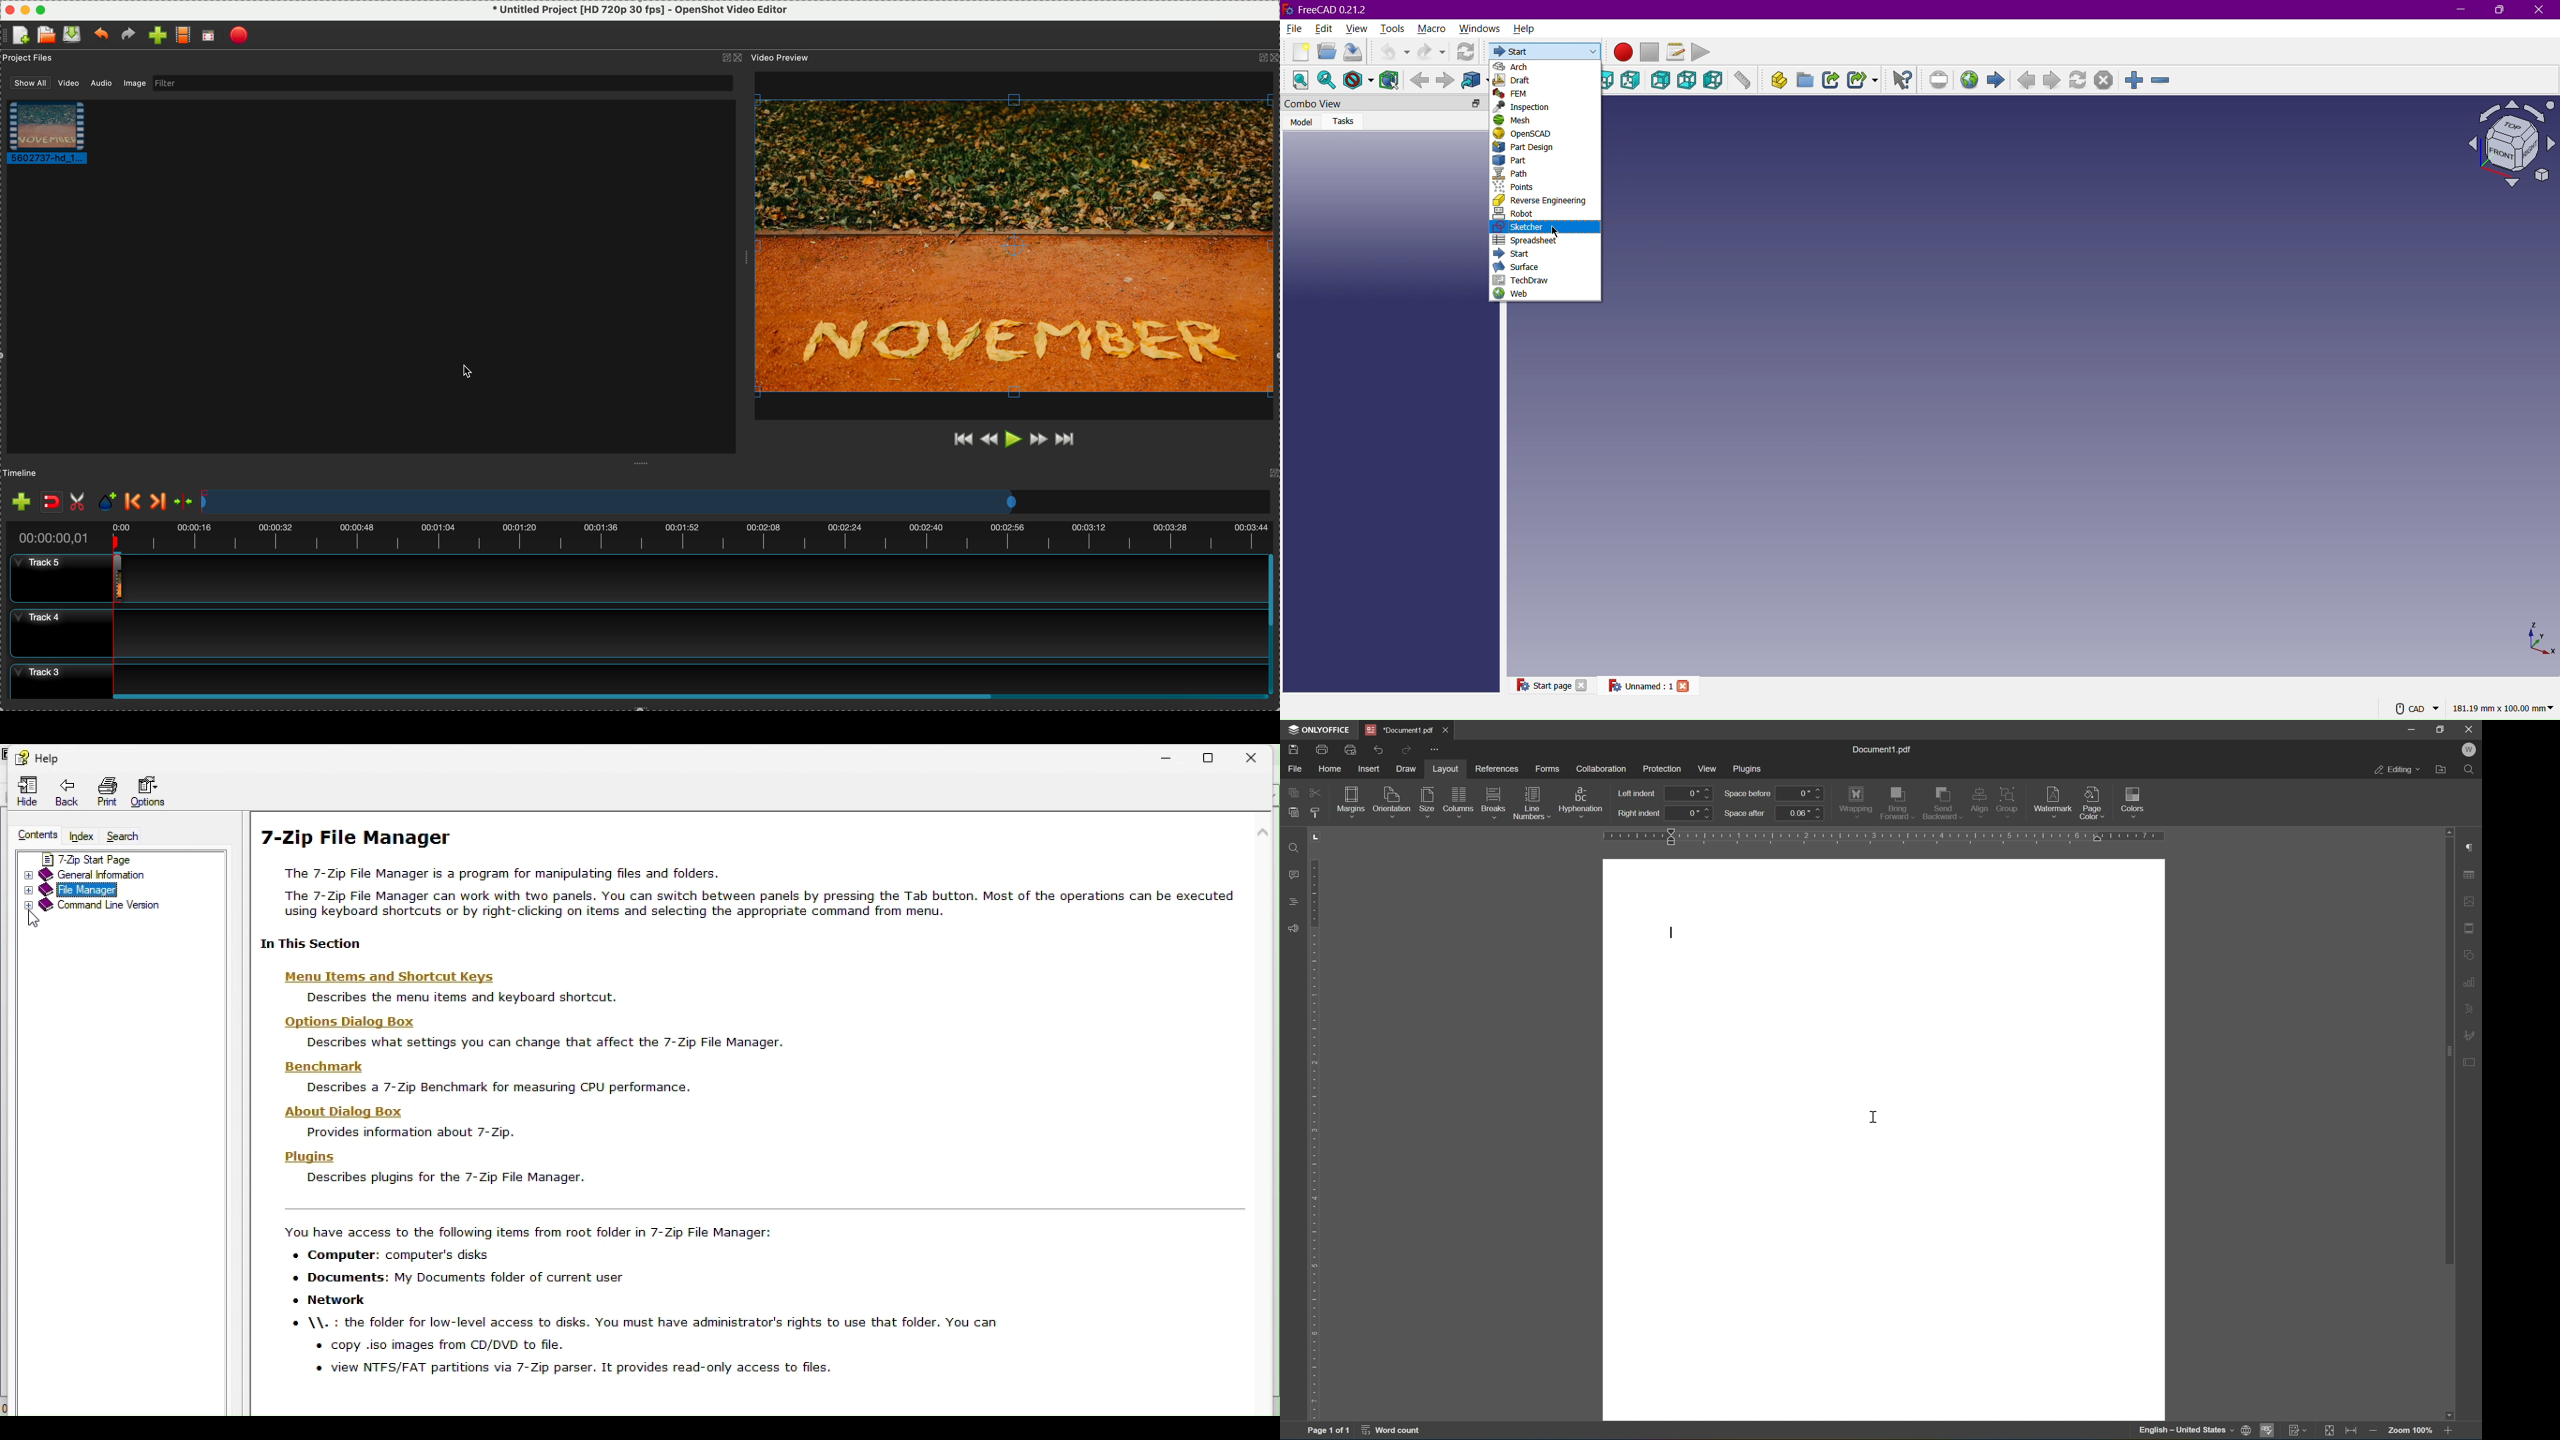 The width and height of the screenshot is (2576, 1456). I want to click on paste, so click(1293, 812).